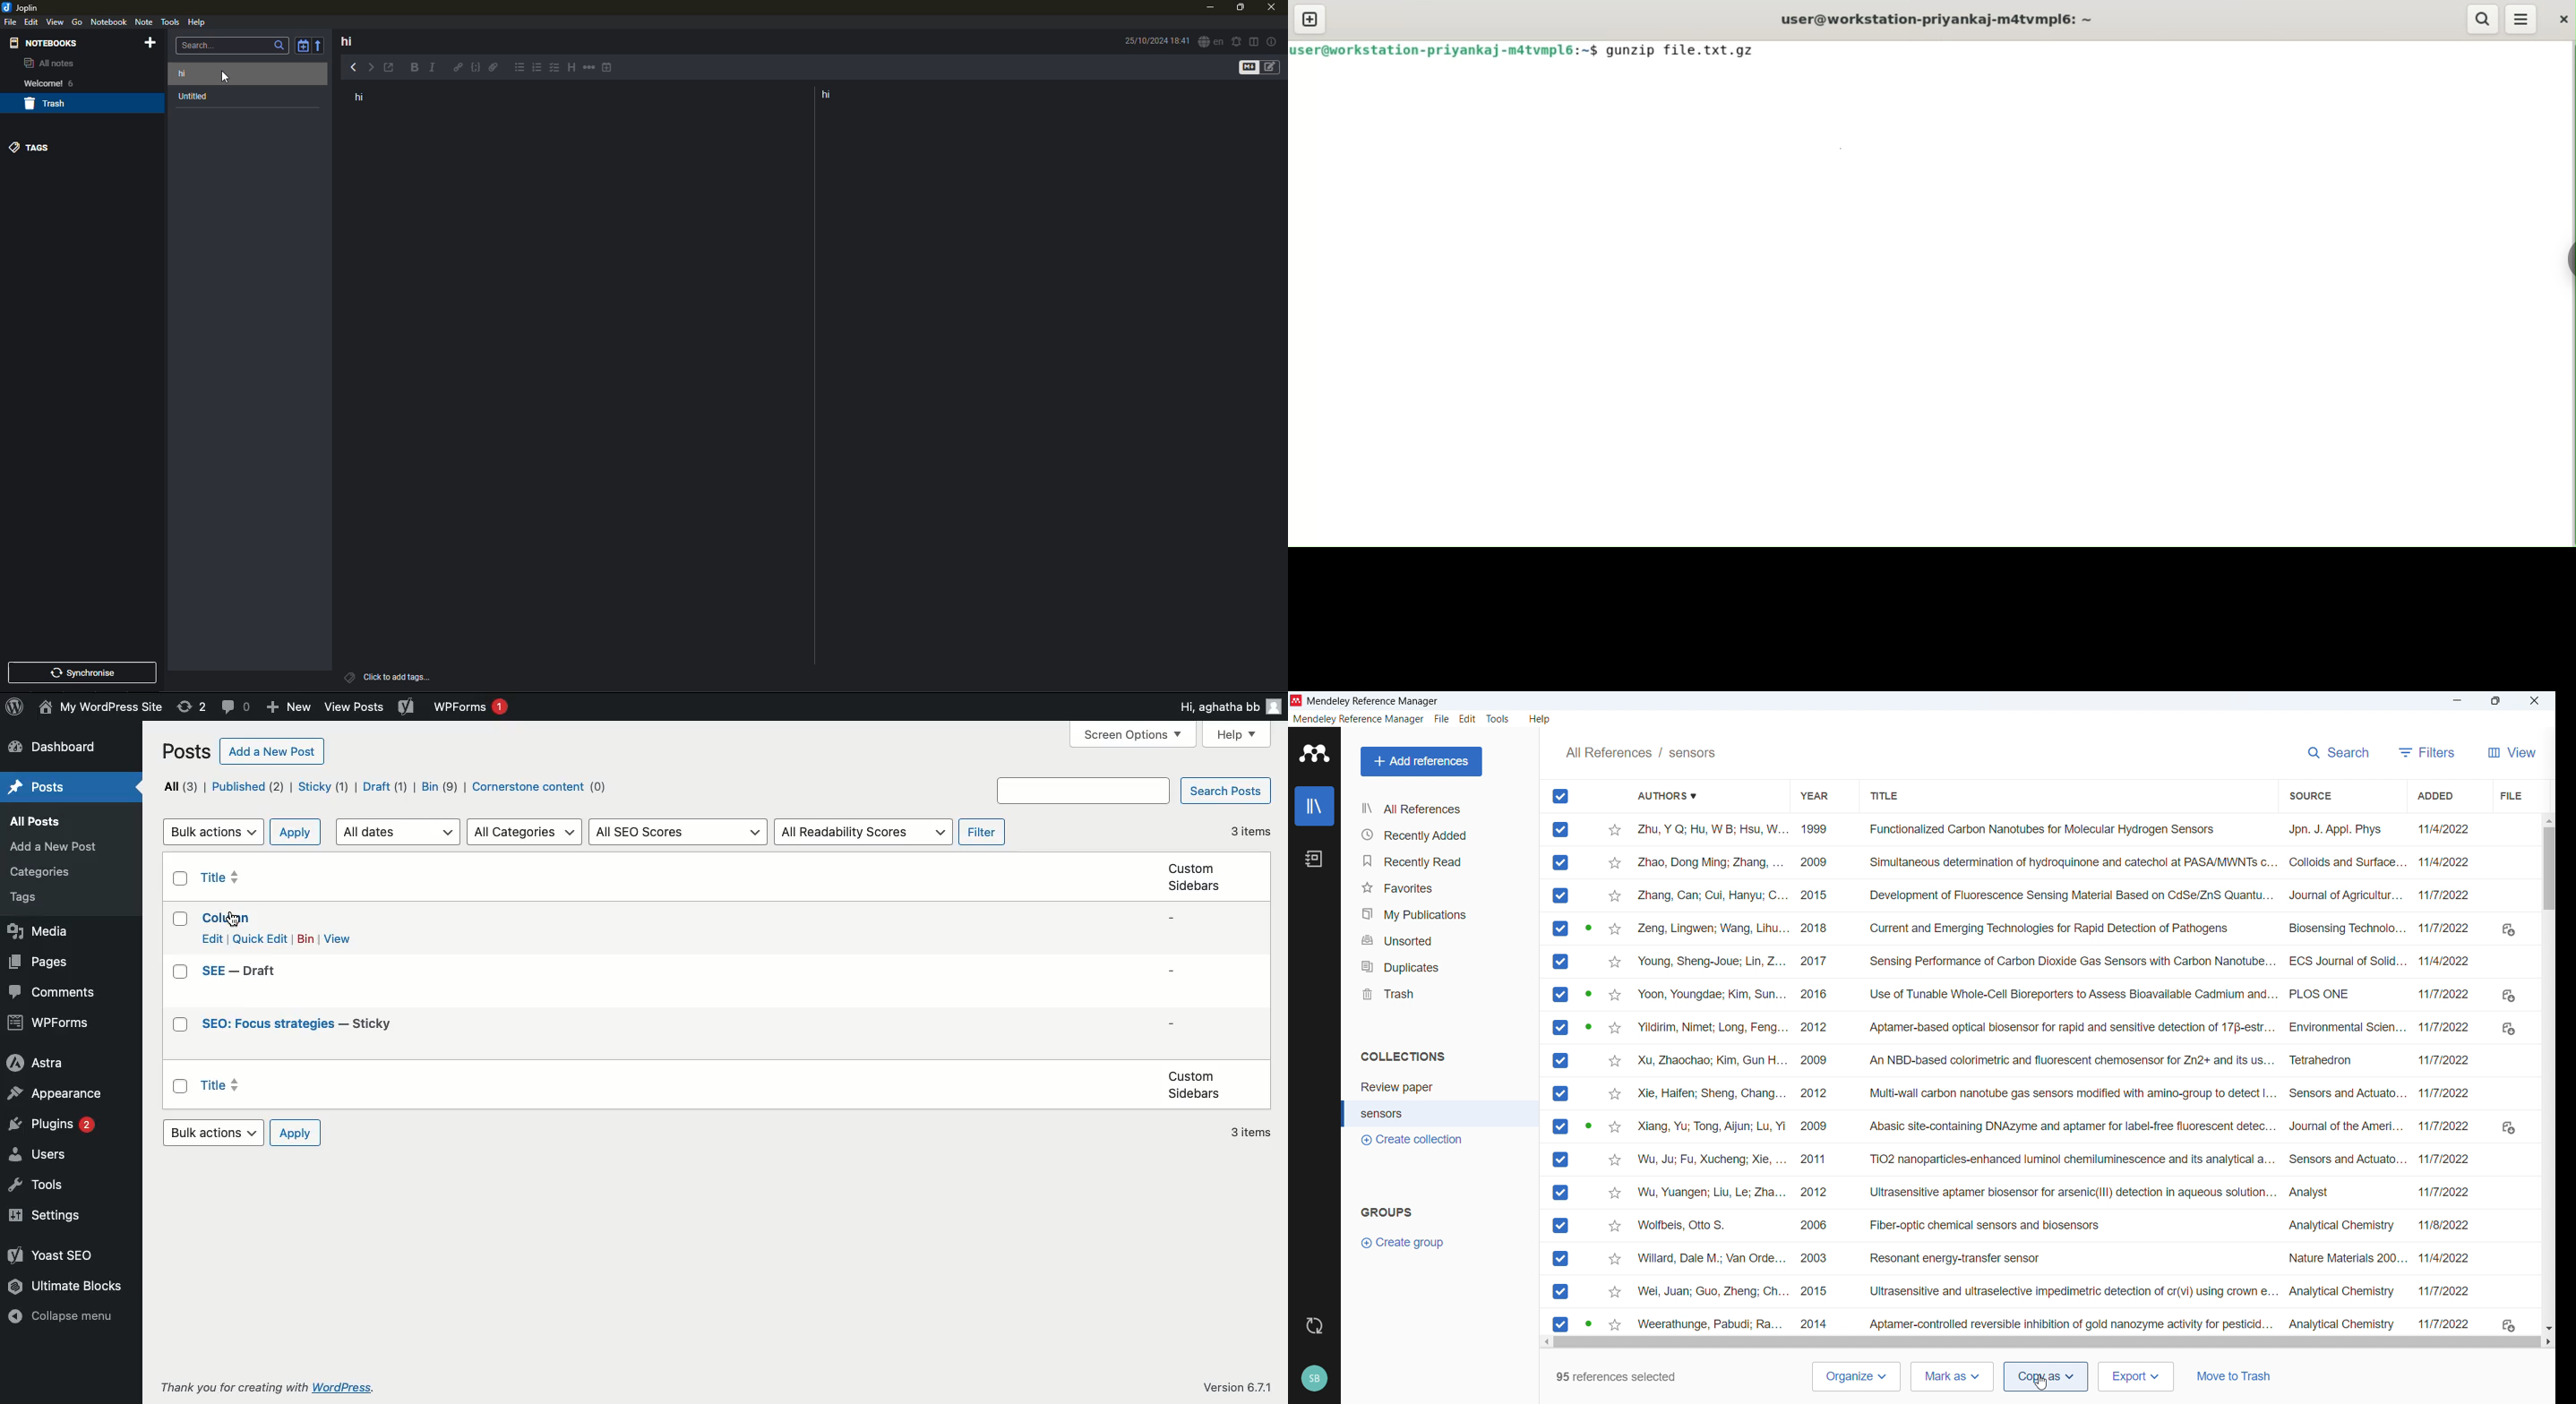 Image resolution: width=2576 pixels, height=1428 pixels. What do you see at coordinates (64, 1316) in the screenshot?
I see `Collapse menu` at bounding box center [64, 1316].